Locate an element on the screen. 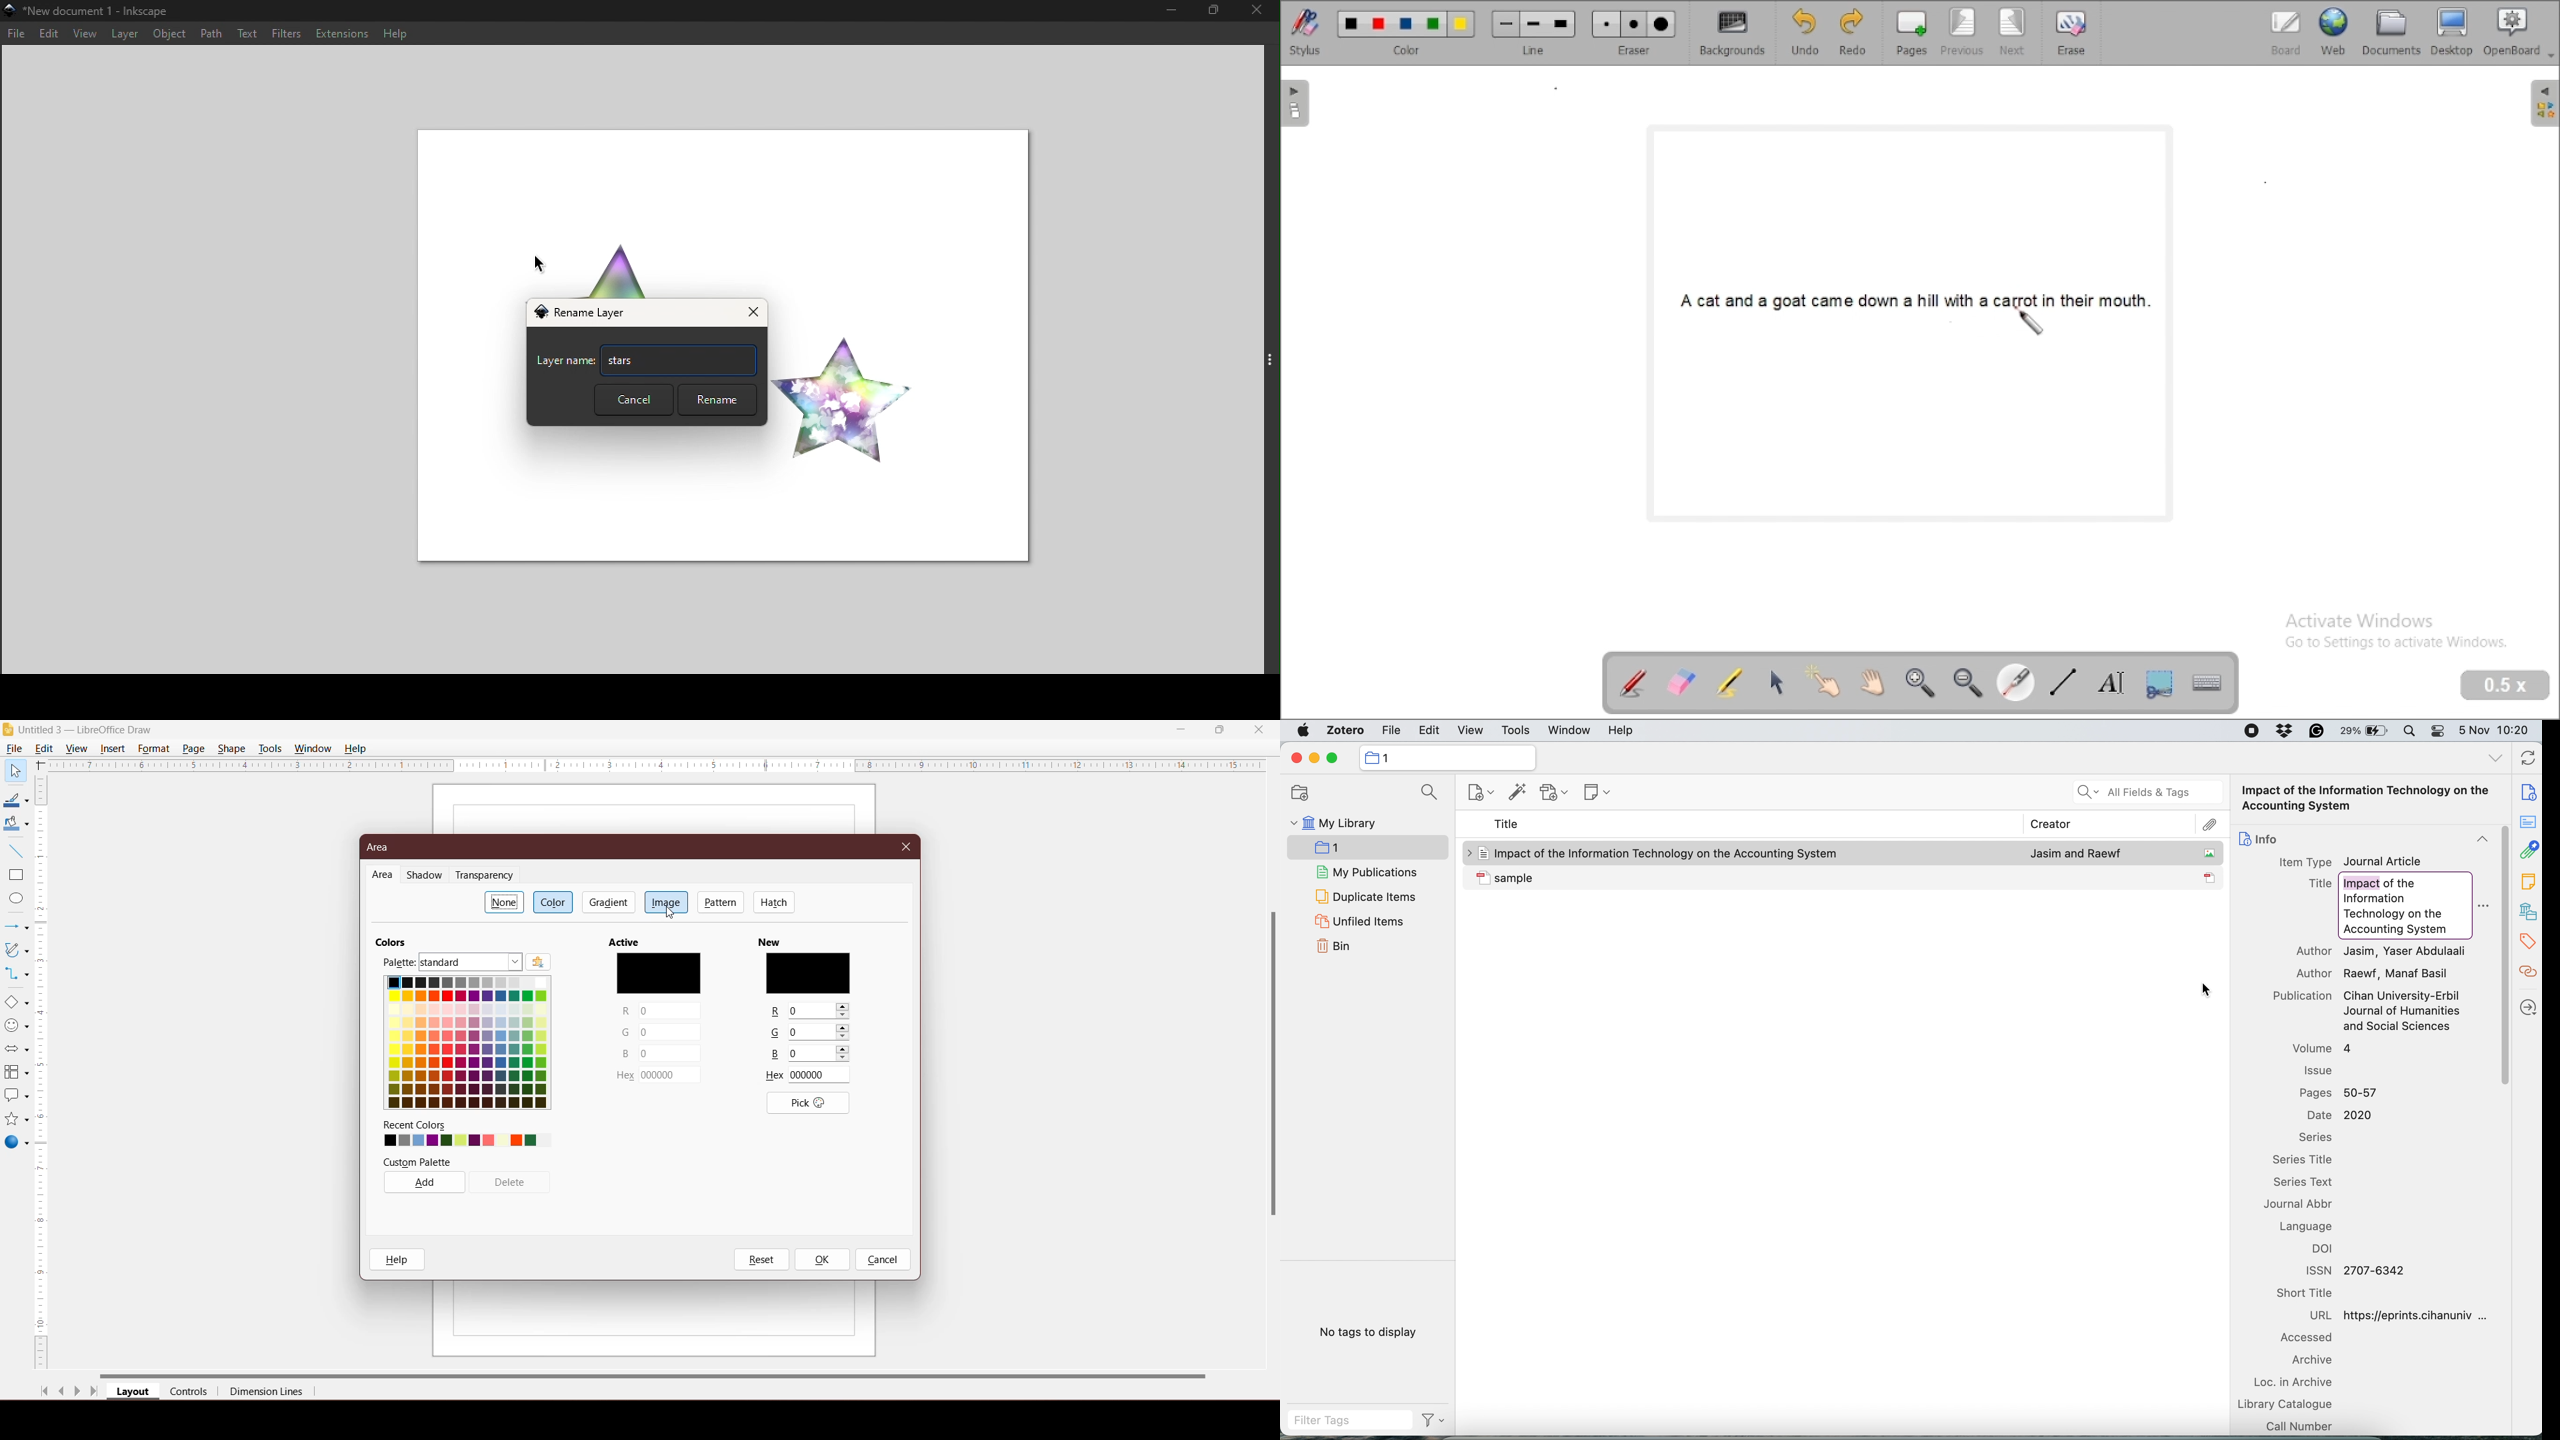 This screenshot has height=1456, width=2576.  is located at coordinates (776, 1033).